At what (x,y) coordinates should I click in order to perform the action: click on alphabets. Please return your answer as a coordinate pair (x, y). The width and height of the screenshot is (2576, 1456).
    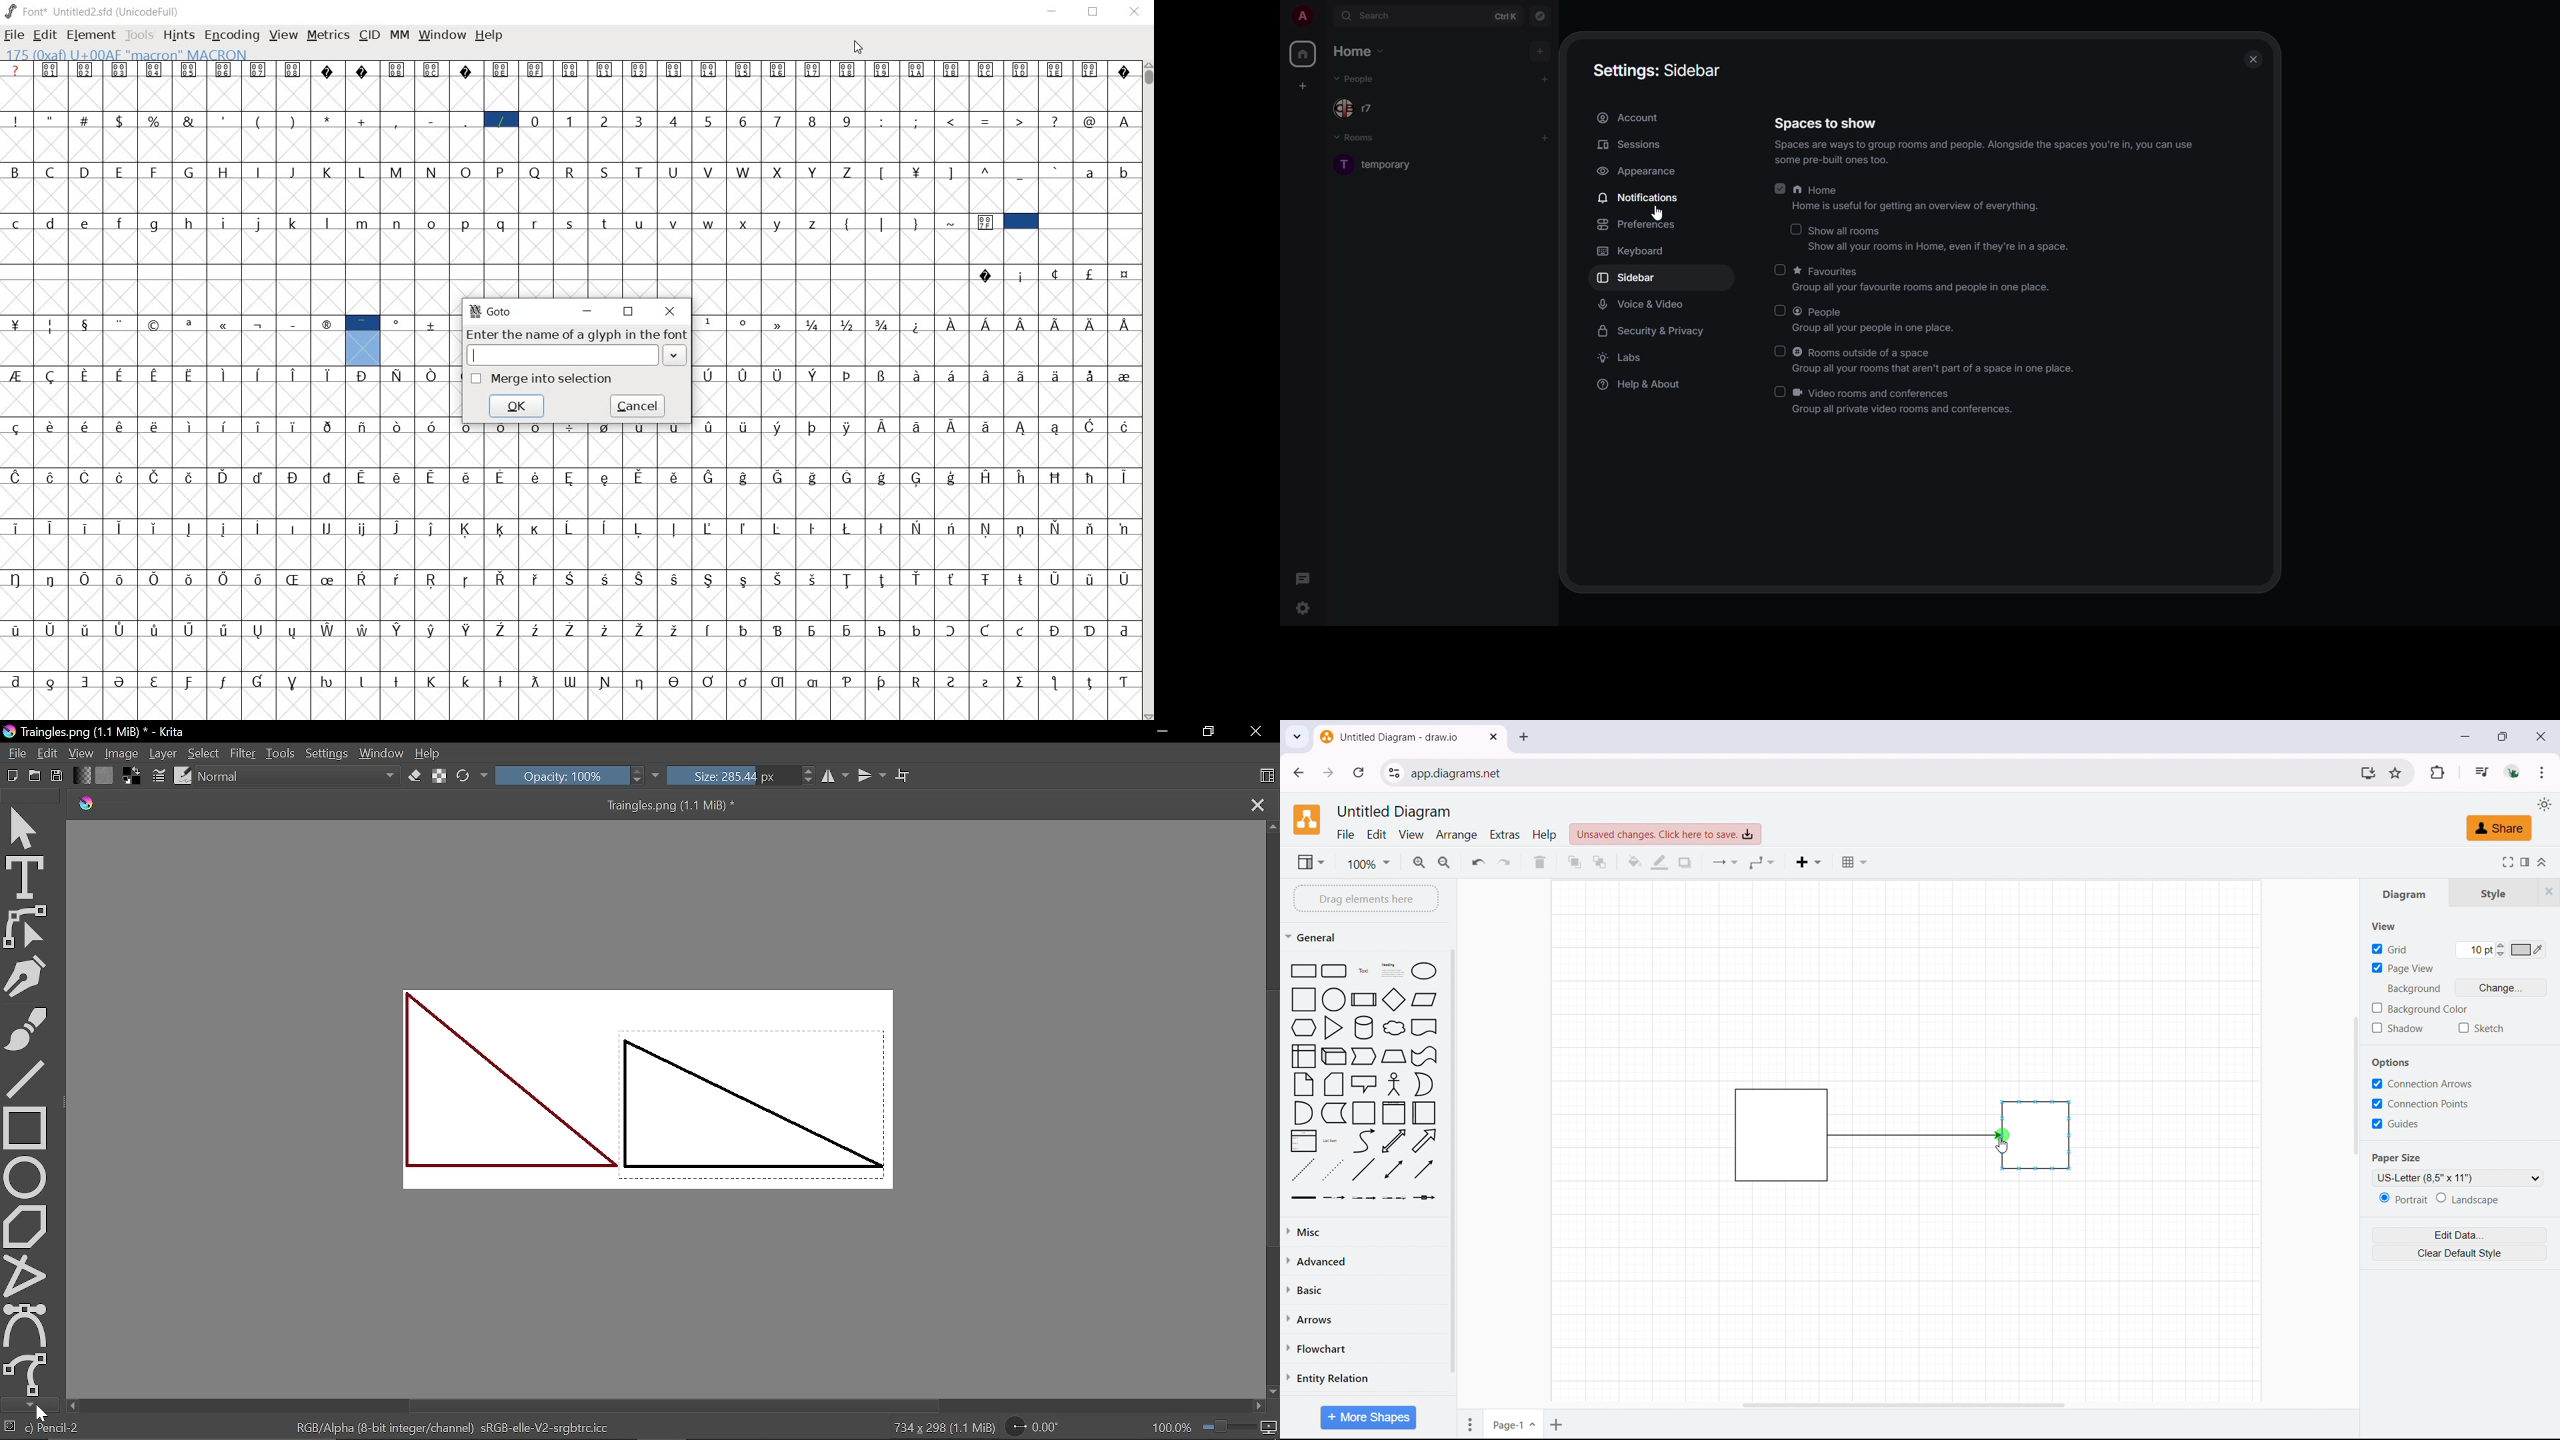
    Looking at the image, I should click on (413, 240).